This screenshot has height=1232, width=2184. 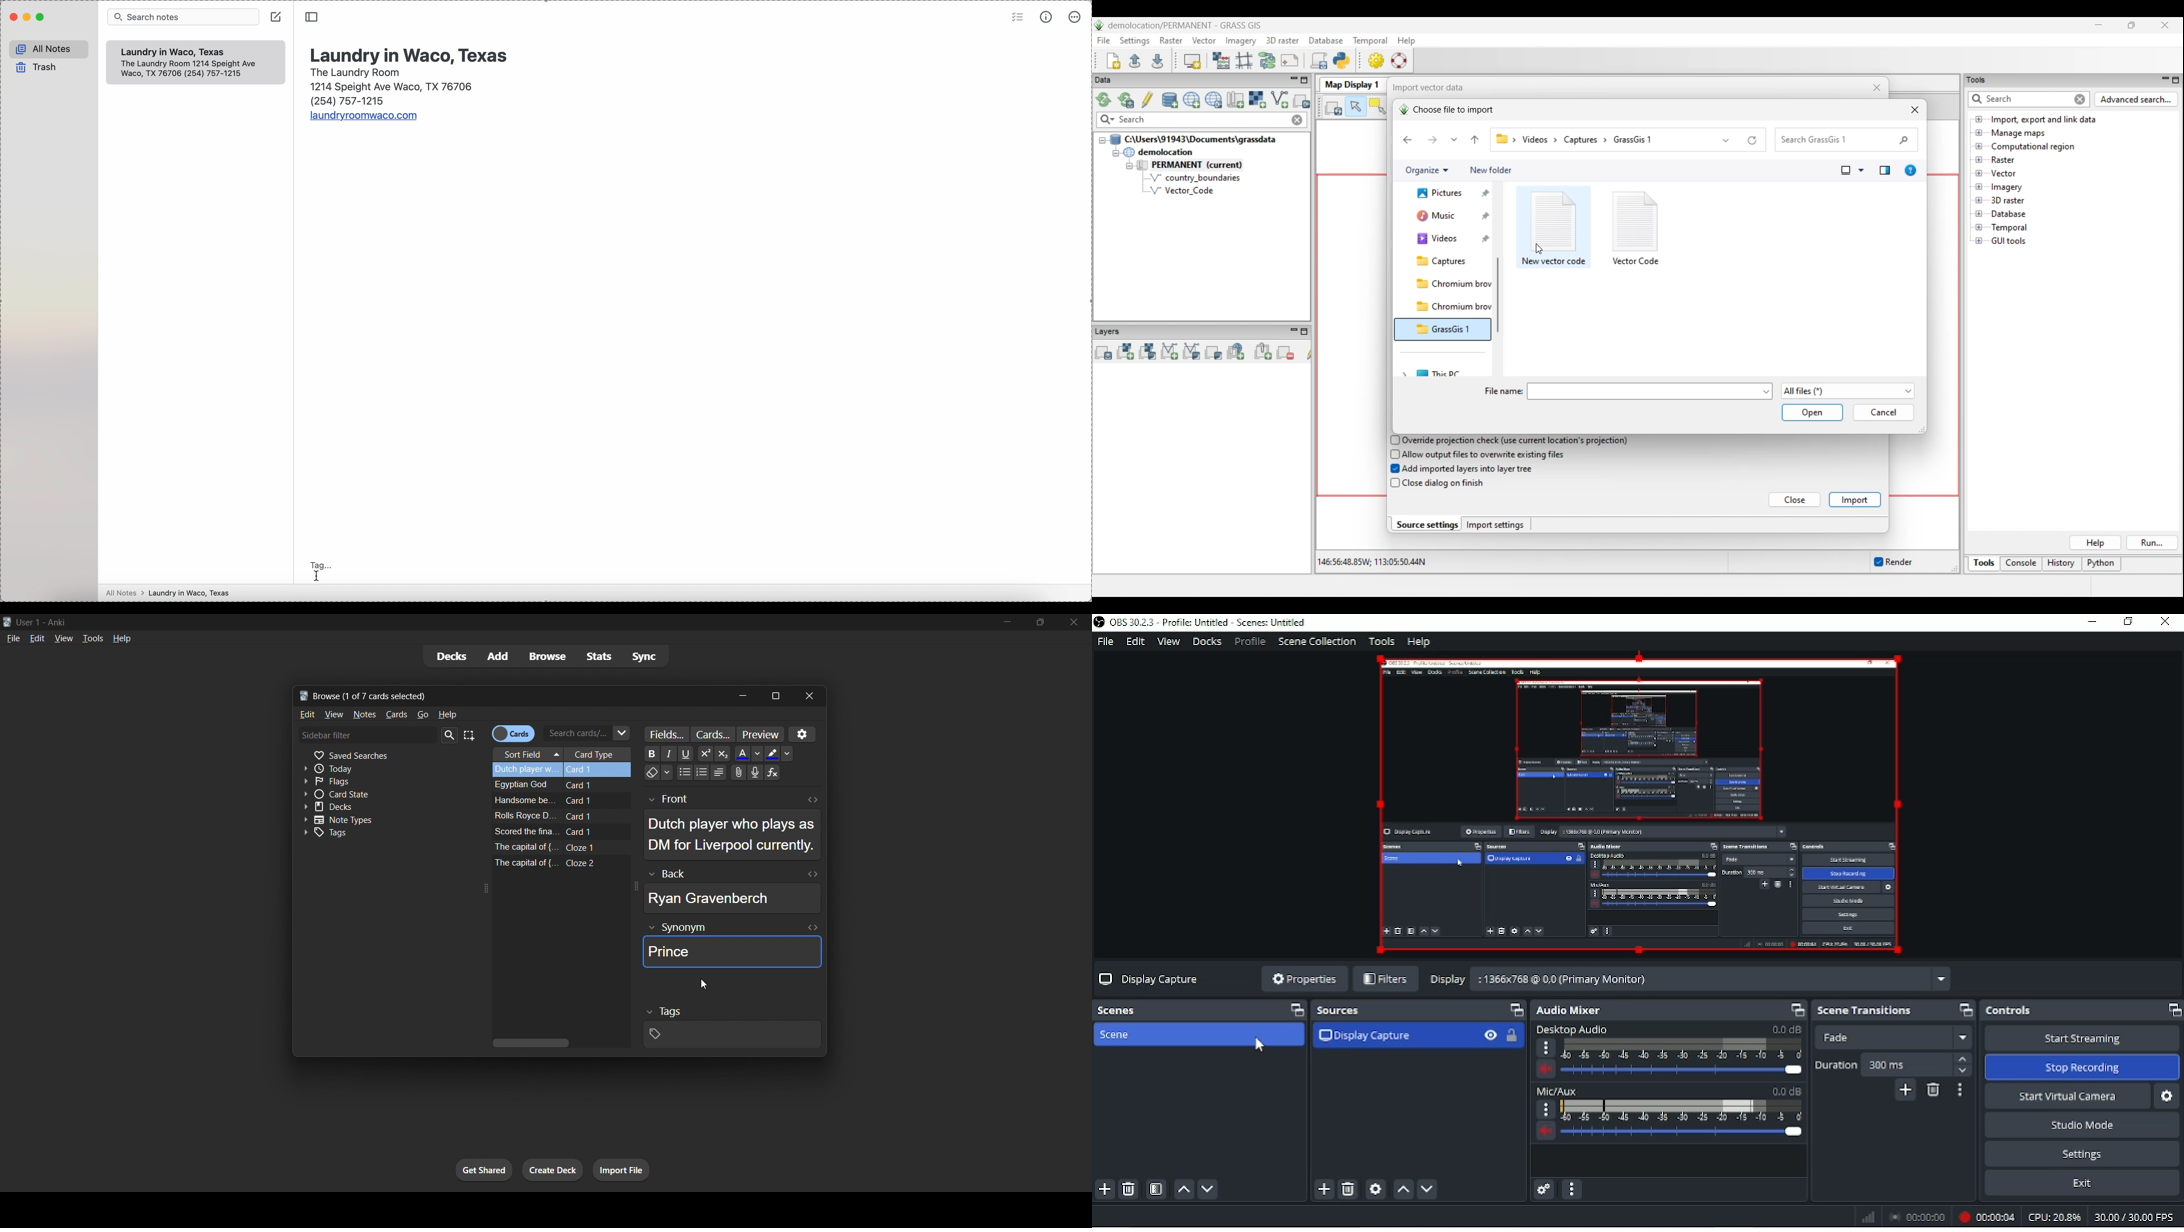 I want to click on create deck, so click(x=555, y=1173).